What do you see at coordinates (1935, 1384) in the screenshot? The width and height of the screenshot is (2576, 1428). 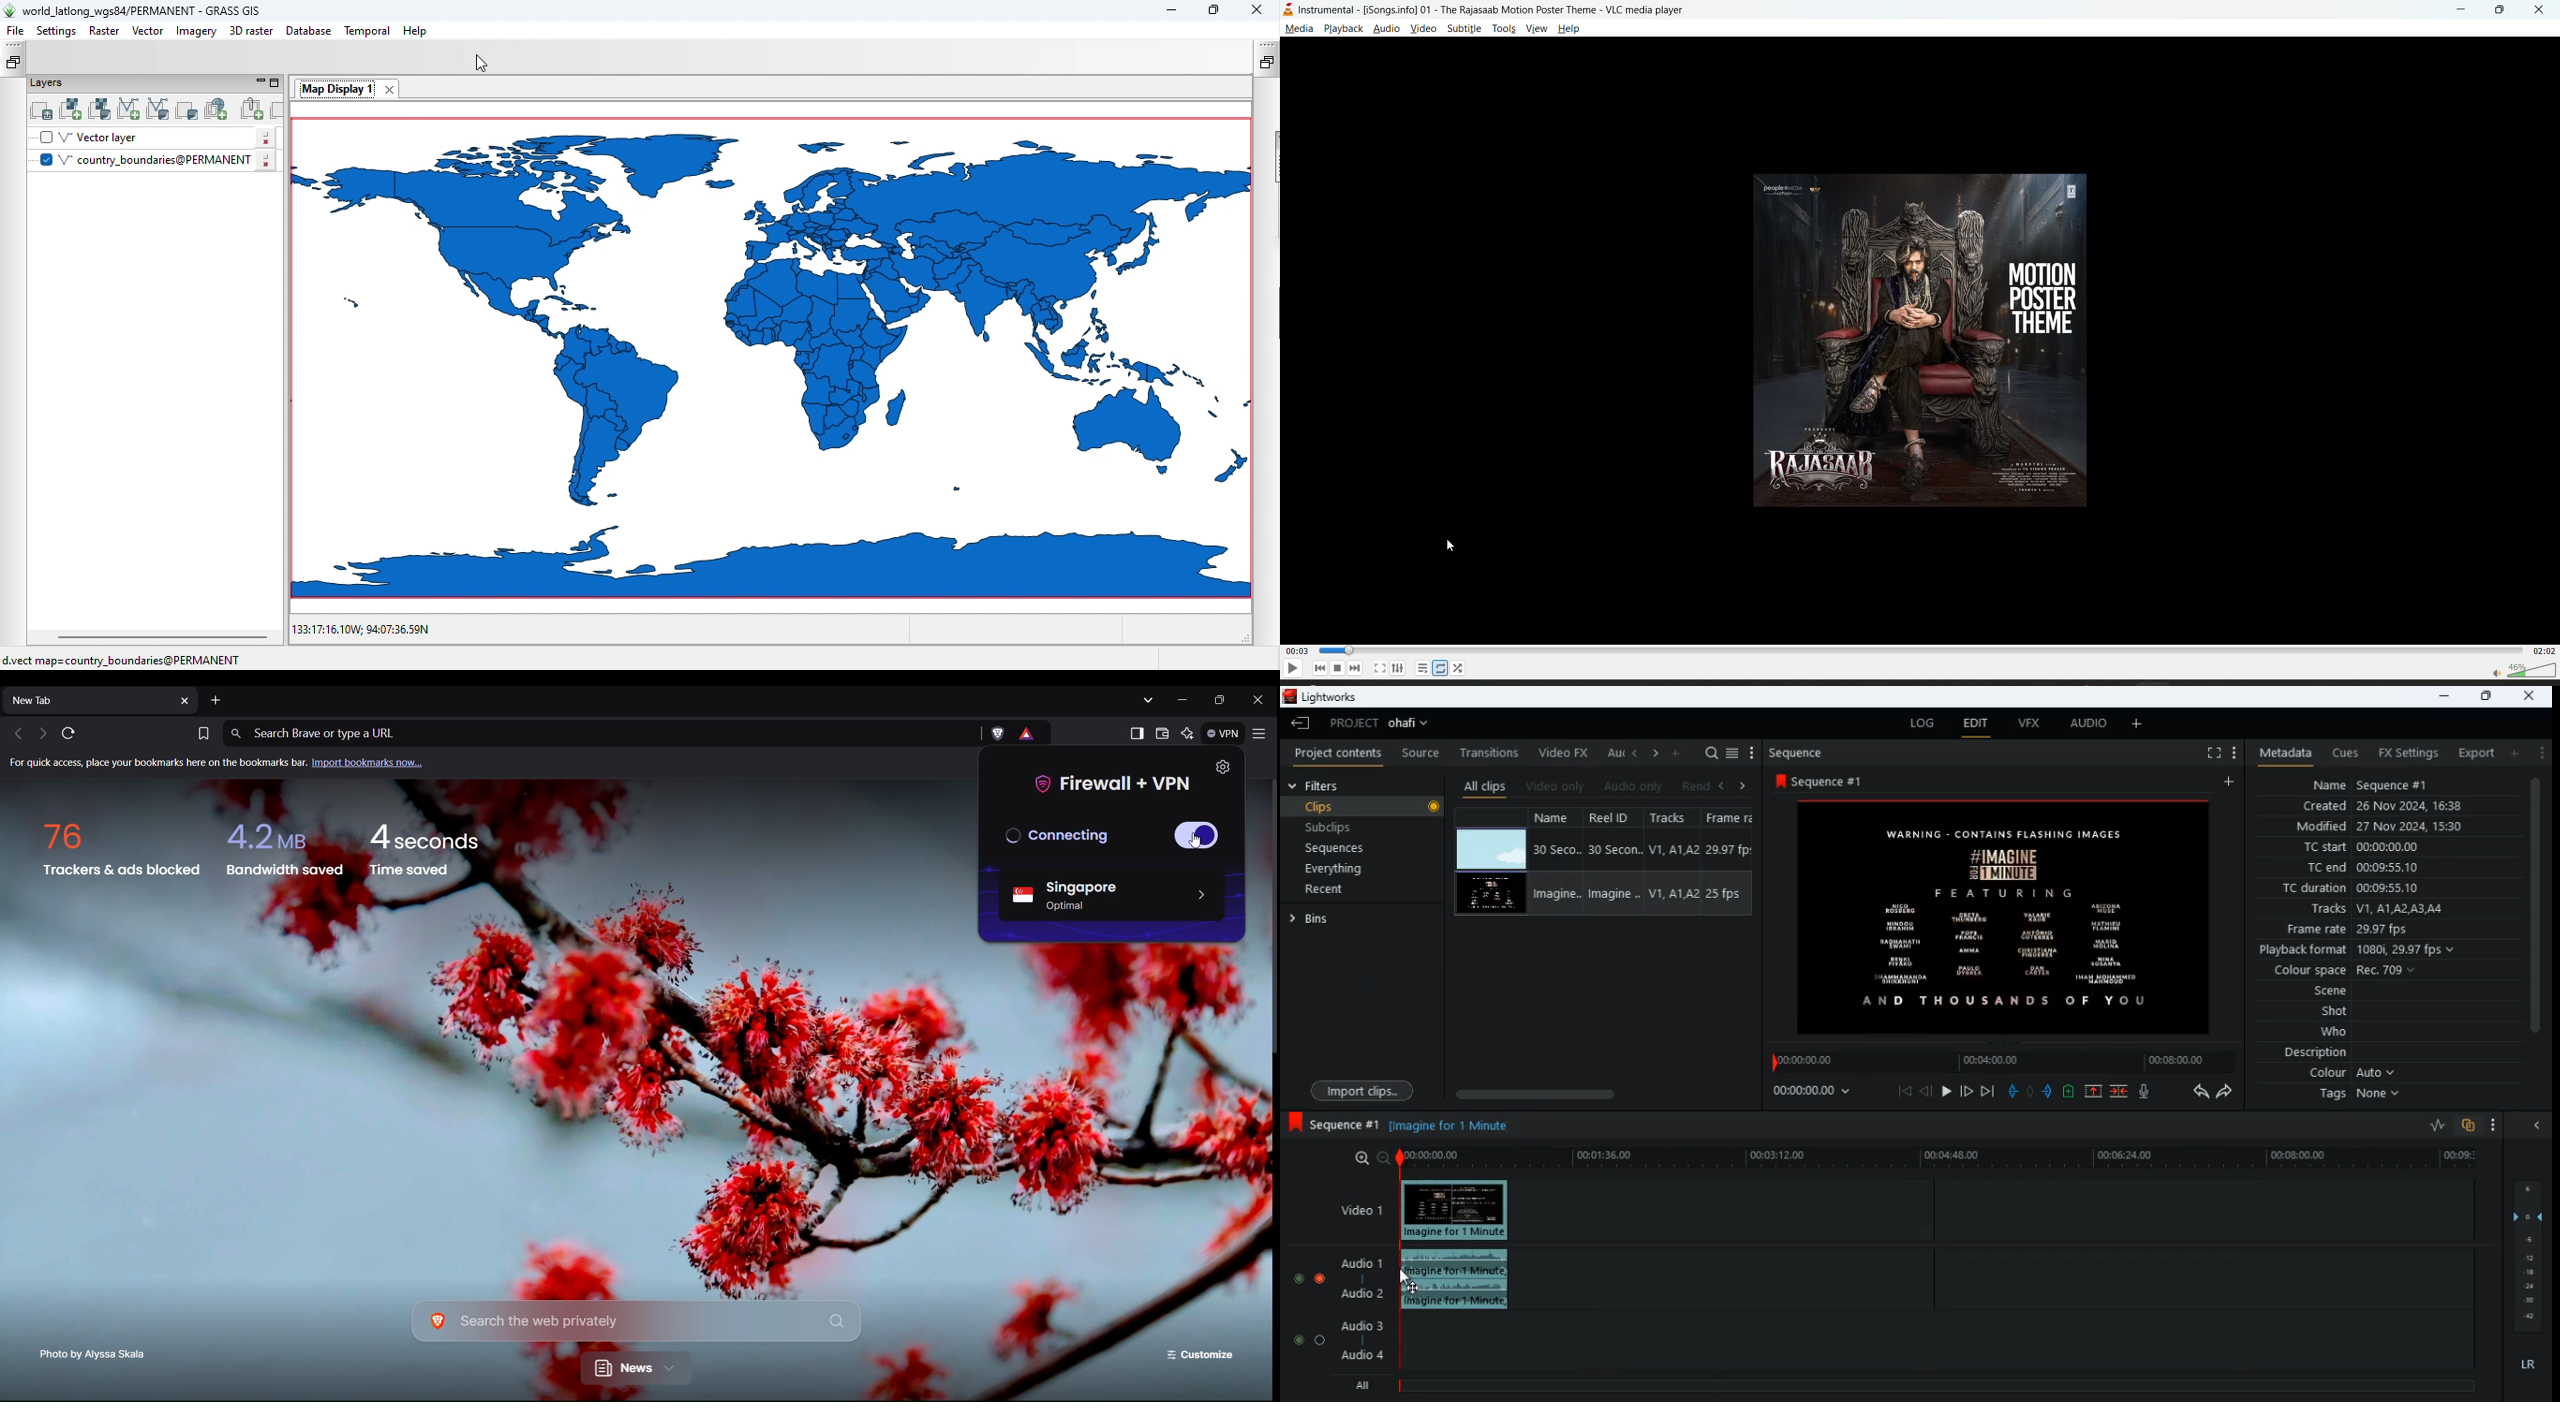 I see `timeline` at bounding box center [1935, 1384].